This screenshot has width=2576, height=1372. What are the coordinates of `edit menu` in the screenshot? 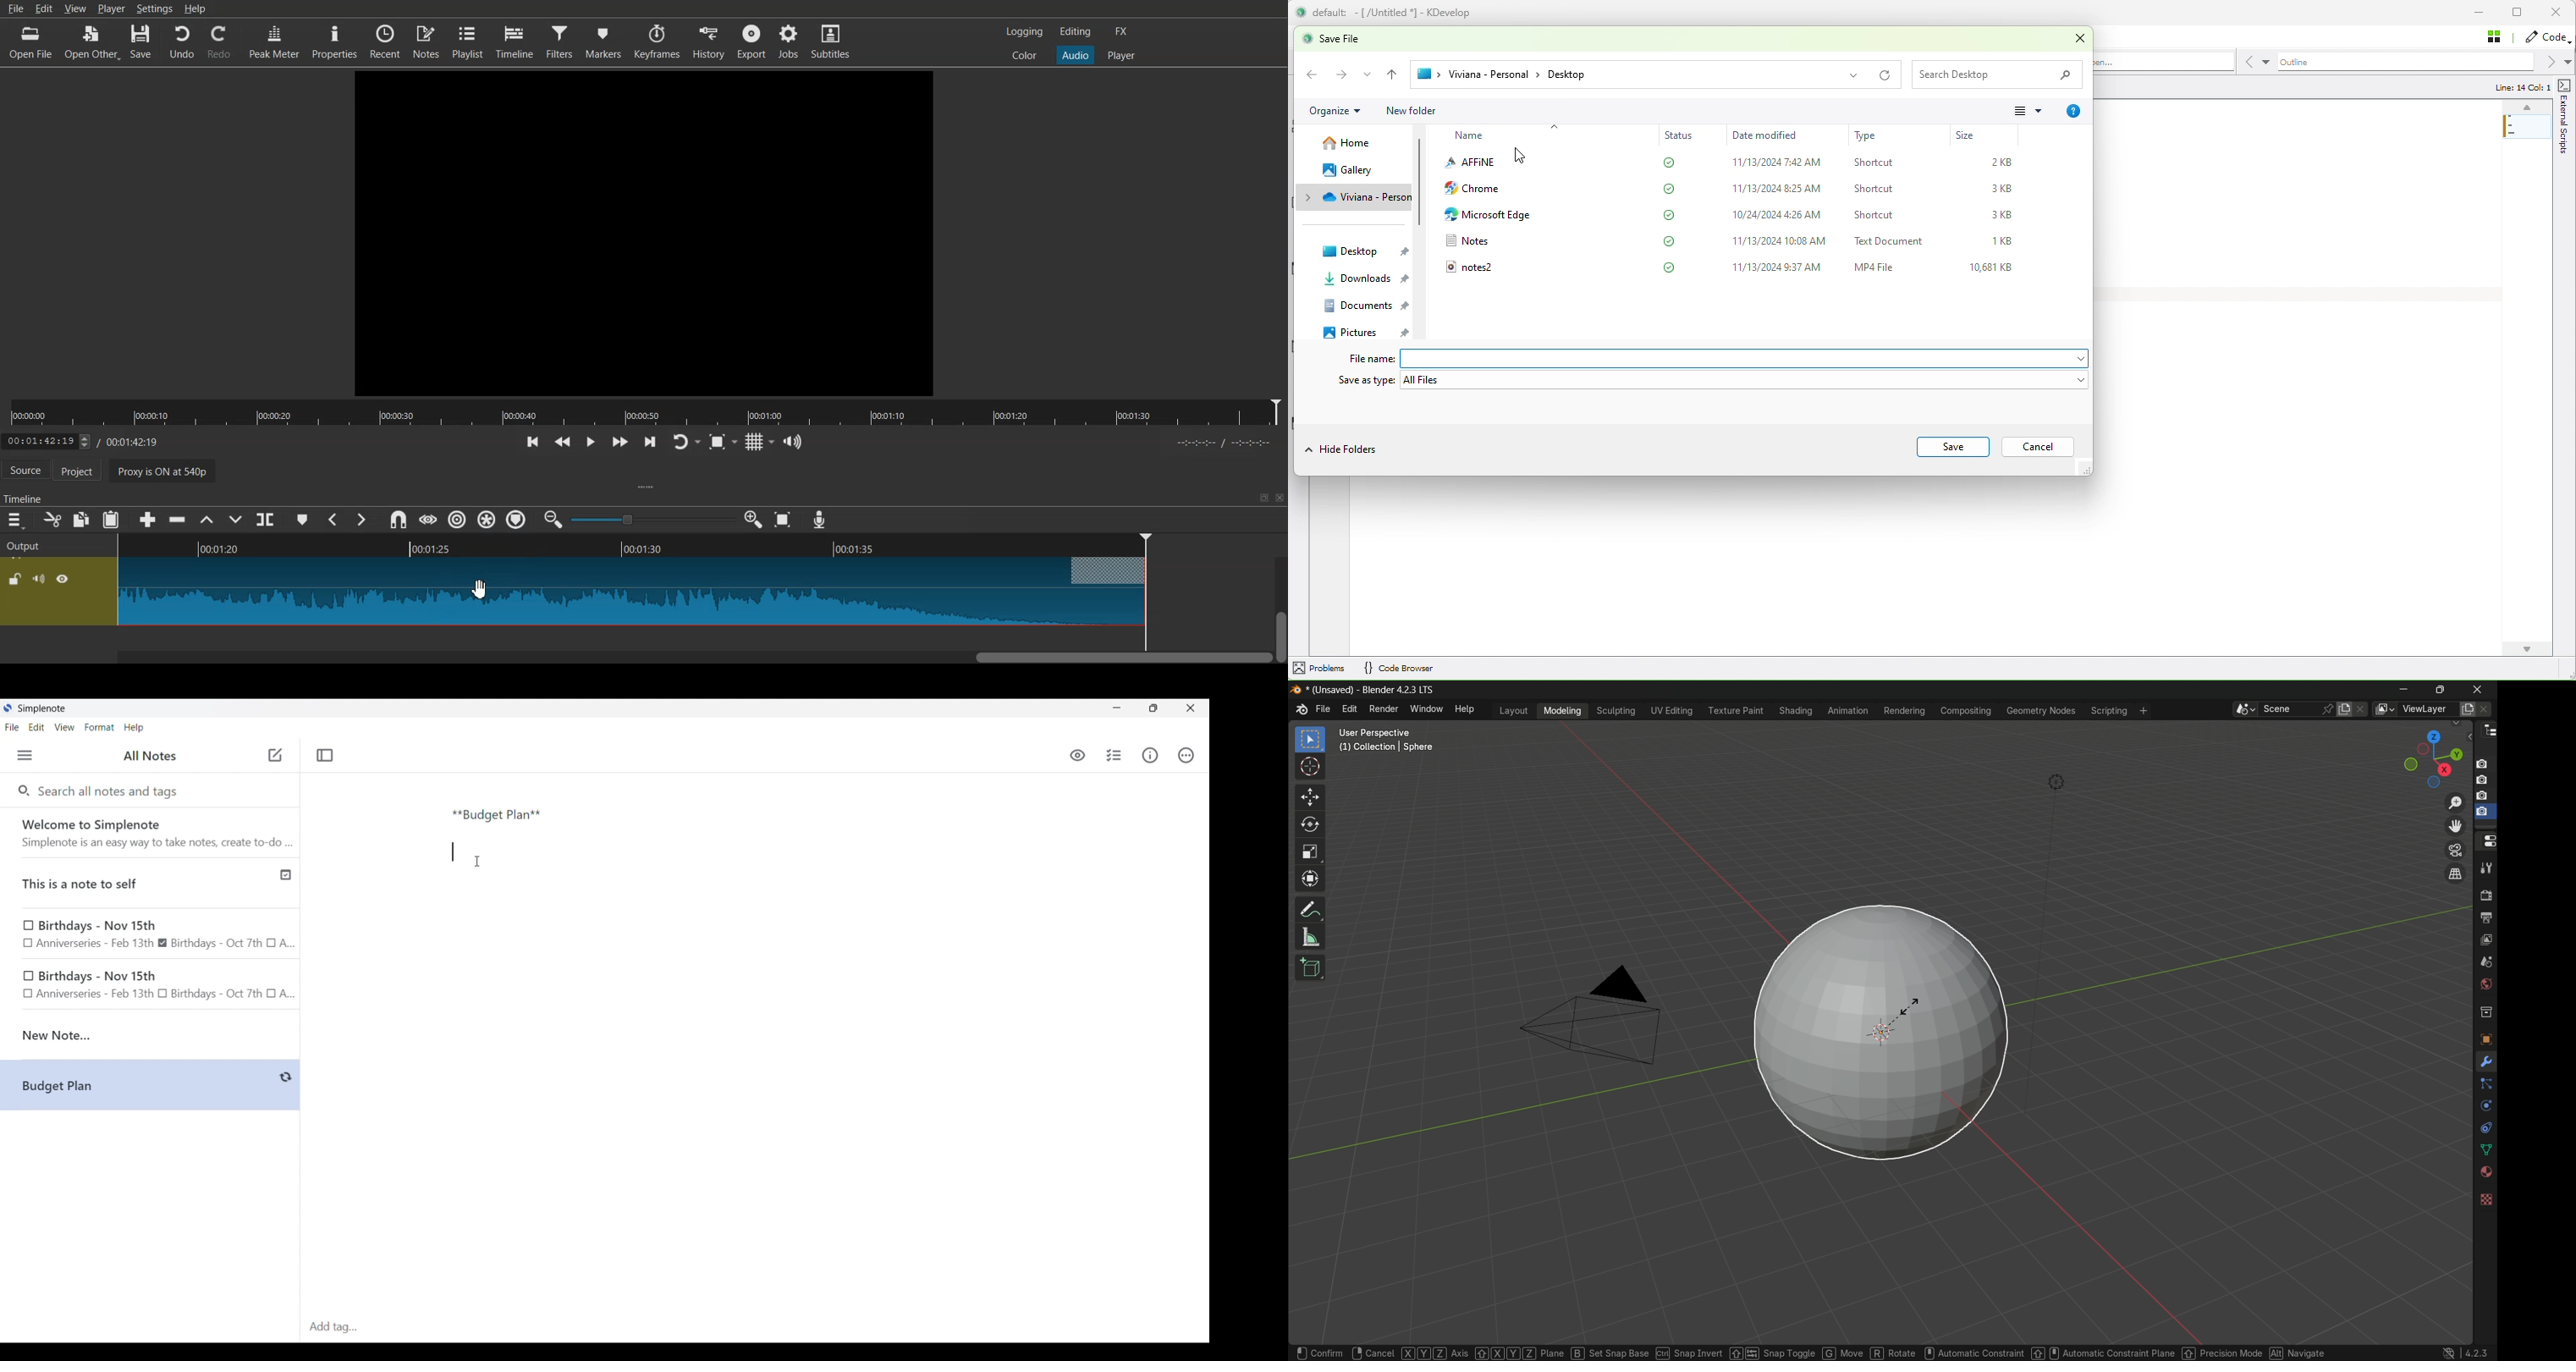 It's located at (1347, 709).